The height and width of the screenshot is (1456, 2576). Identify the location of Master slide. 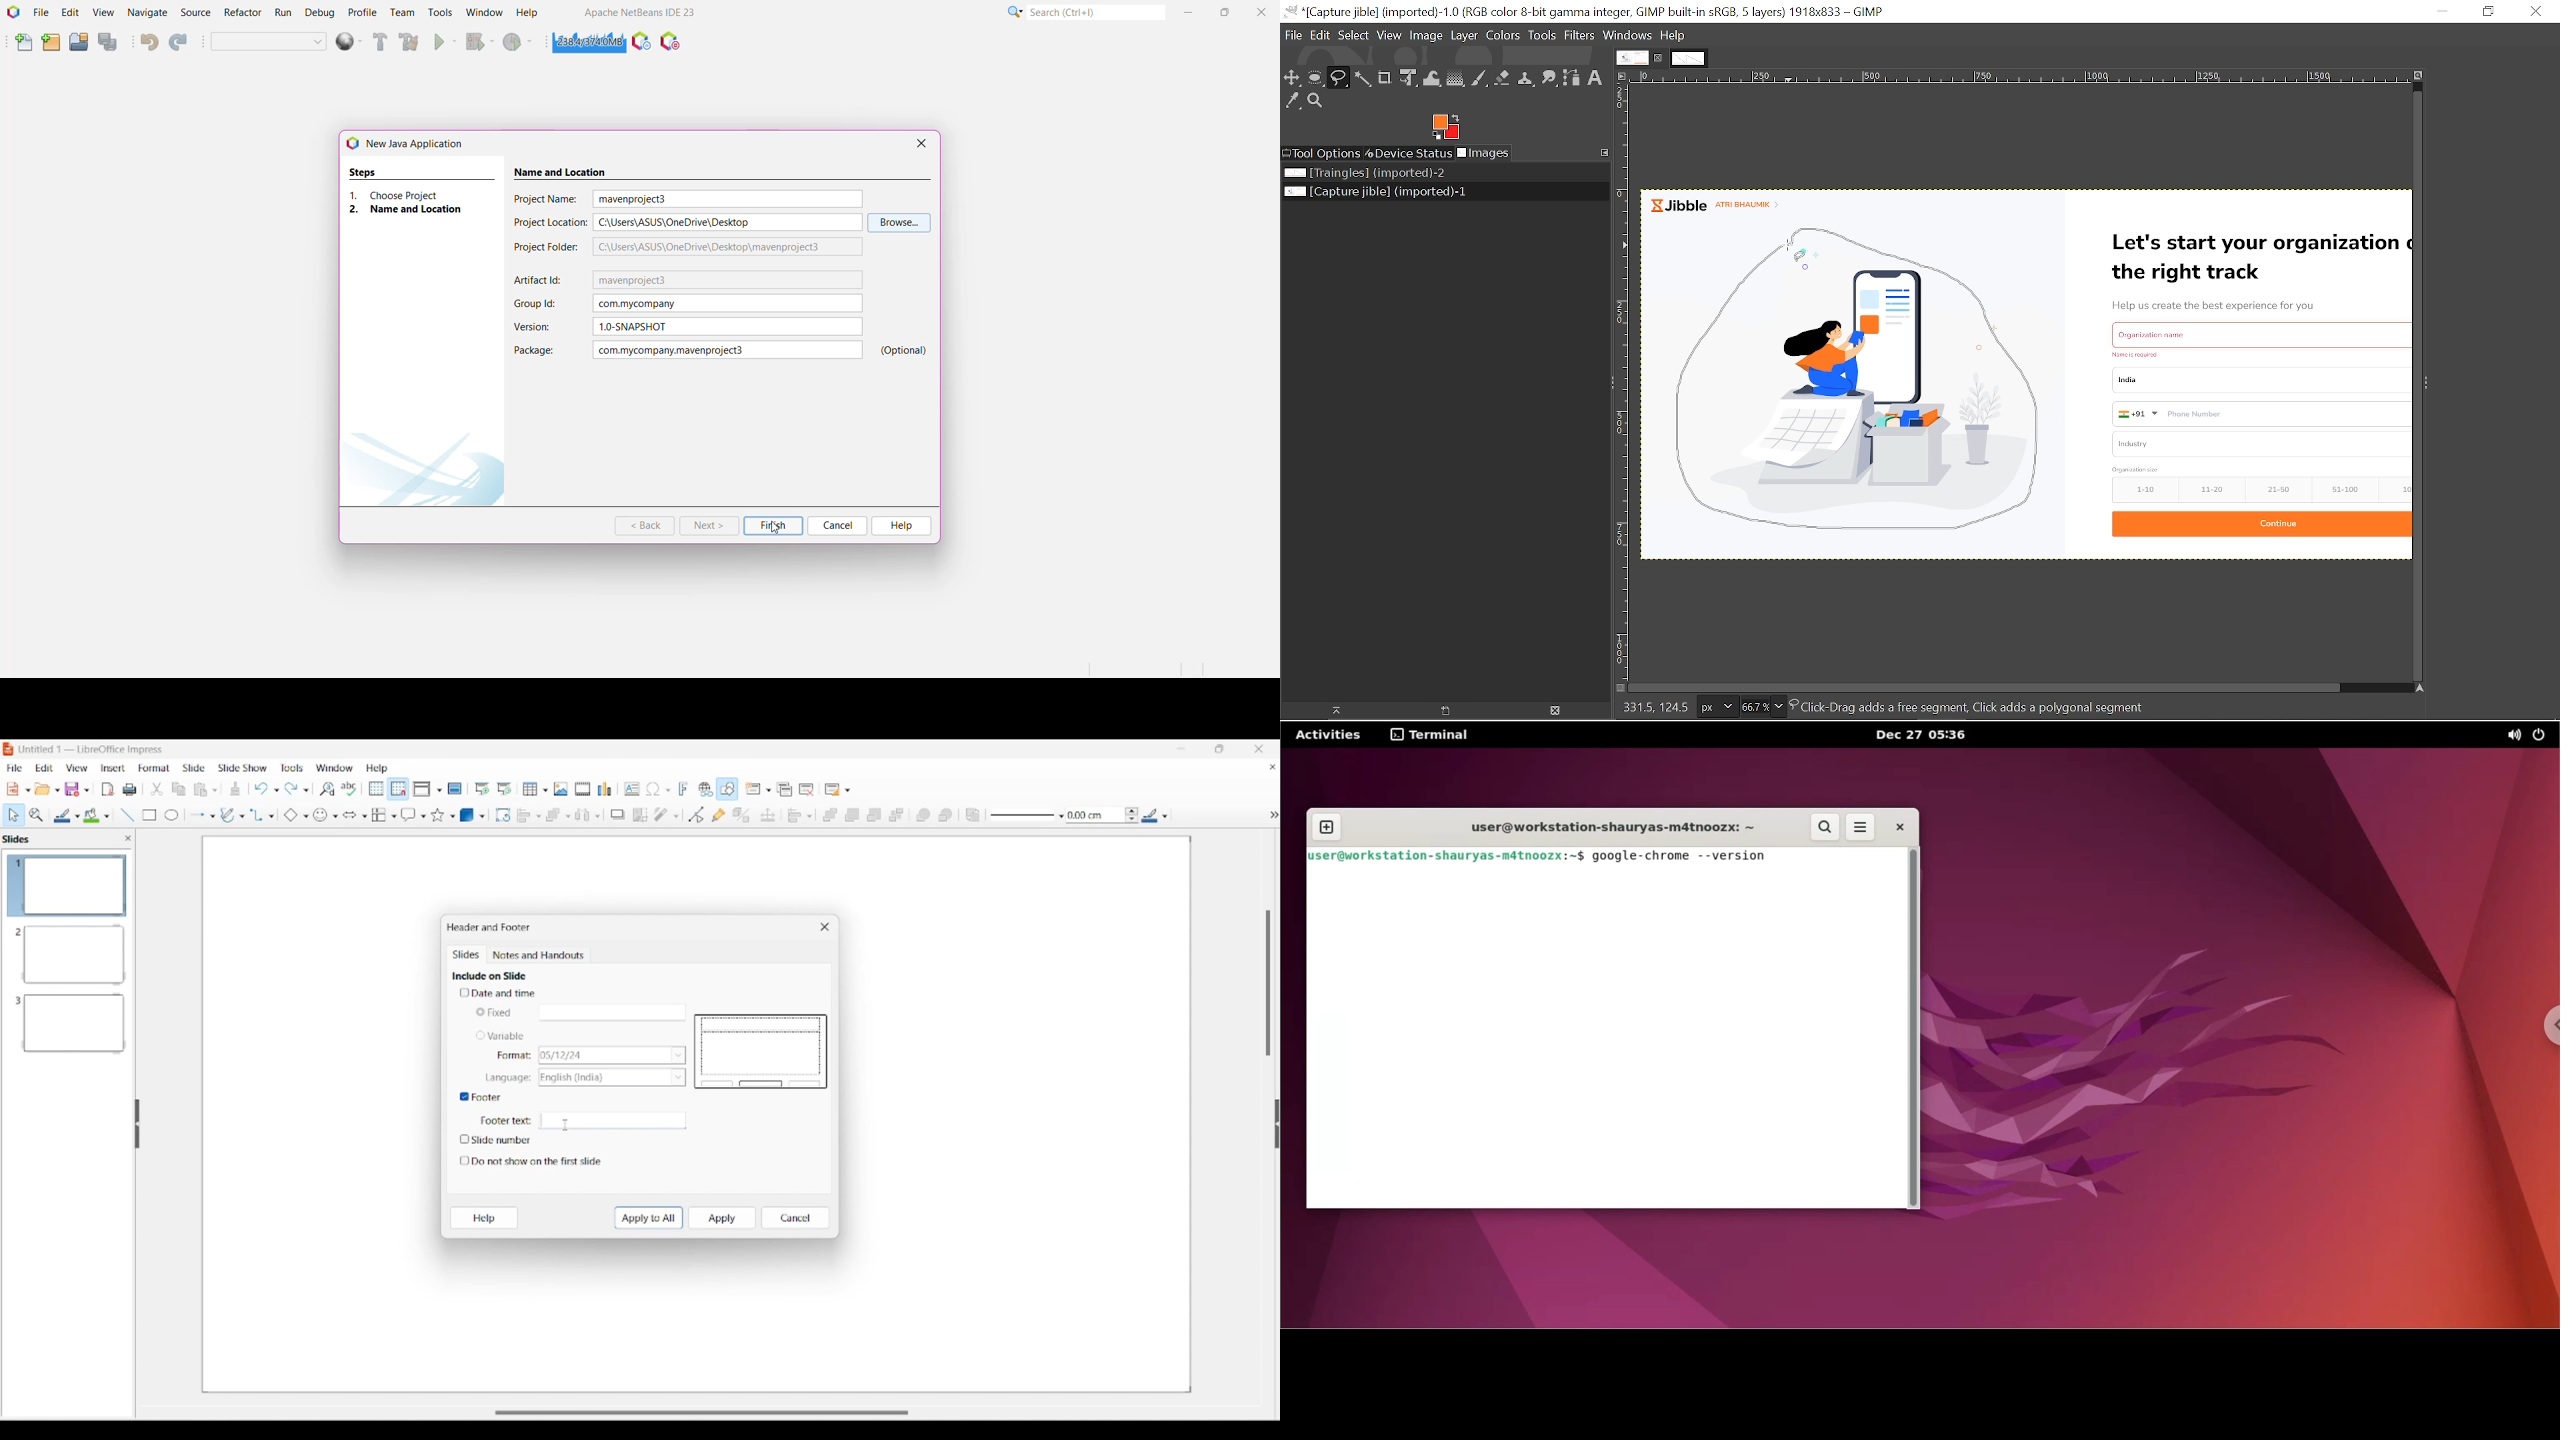
(455, 788).